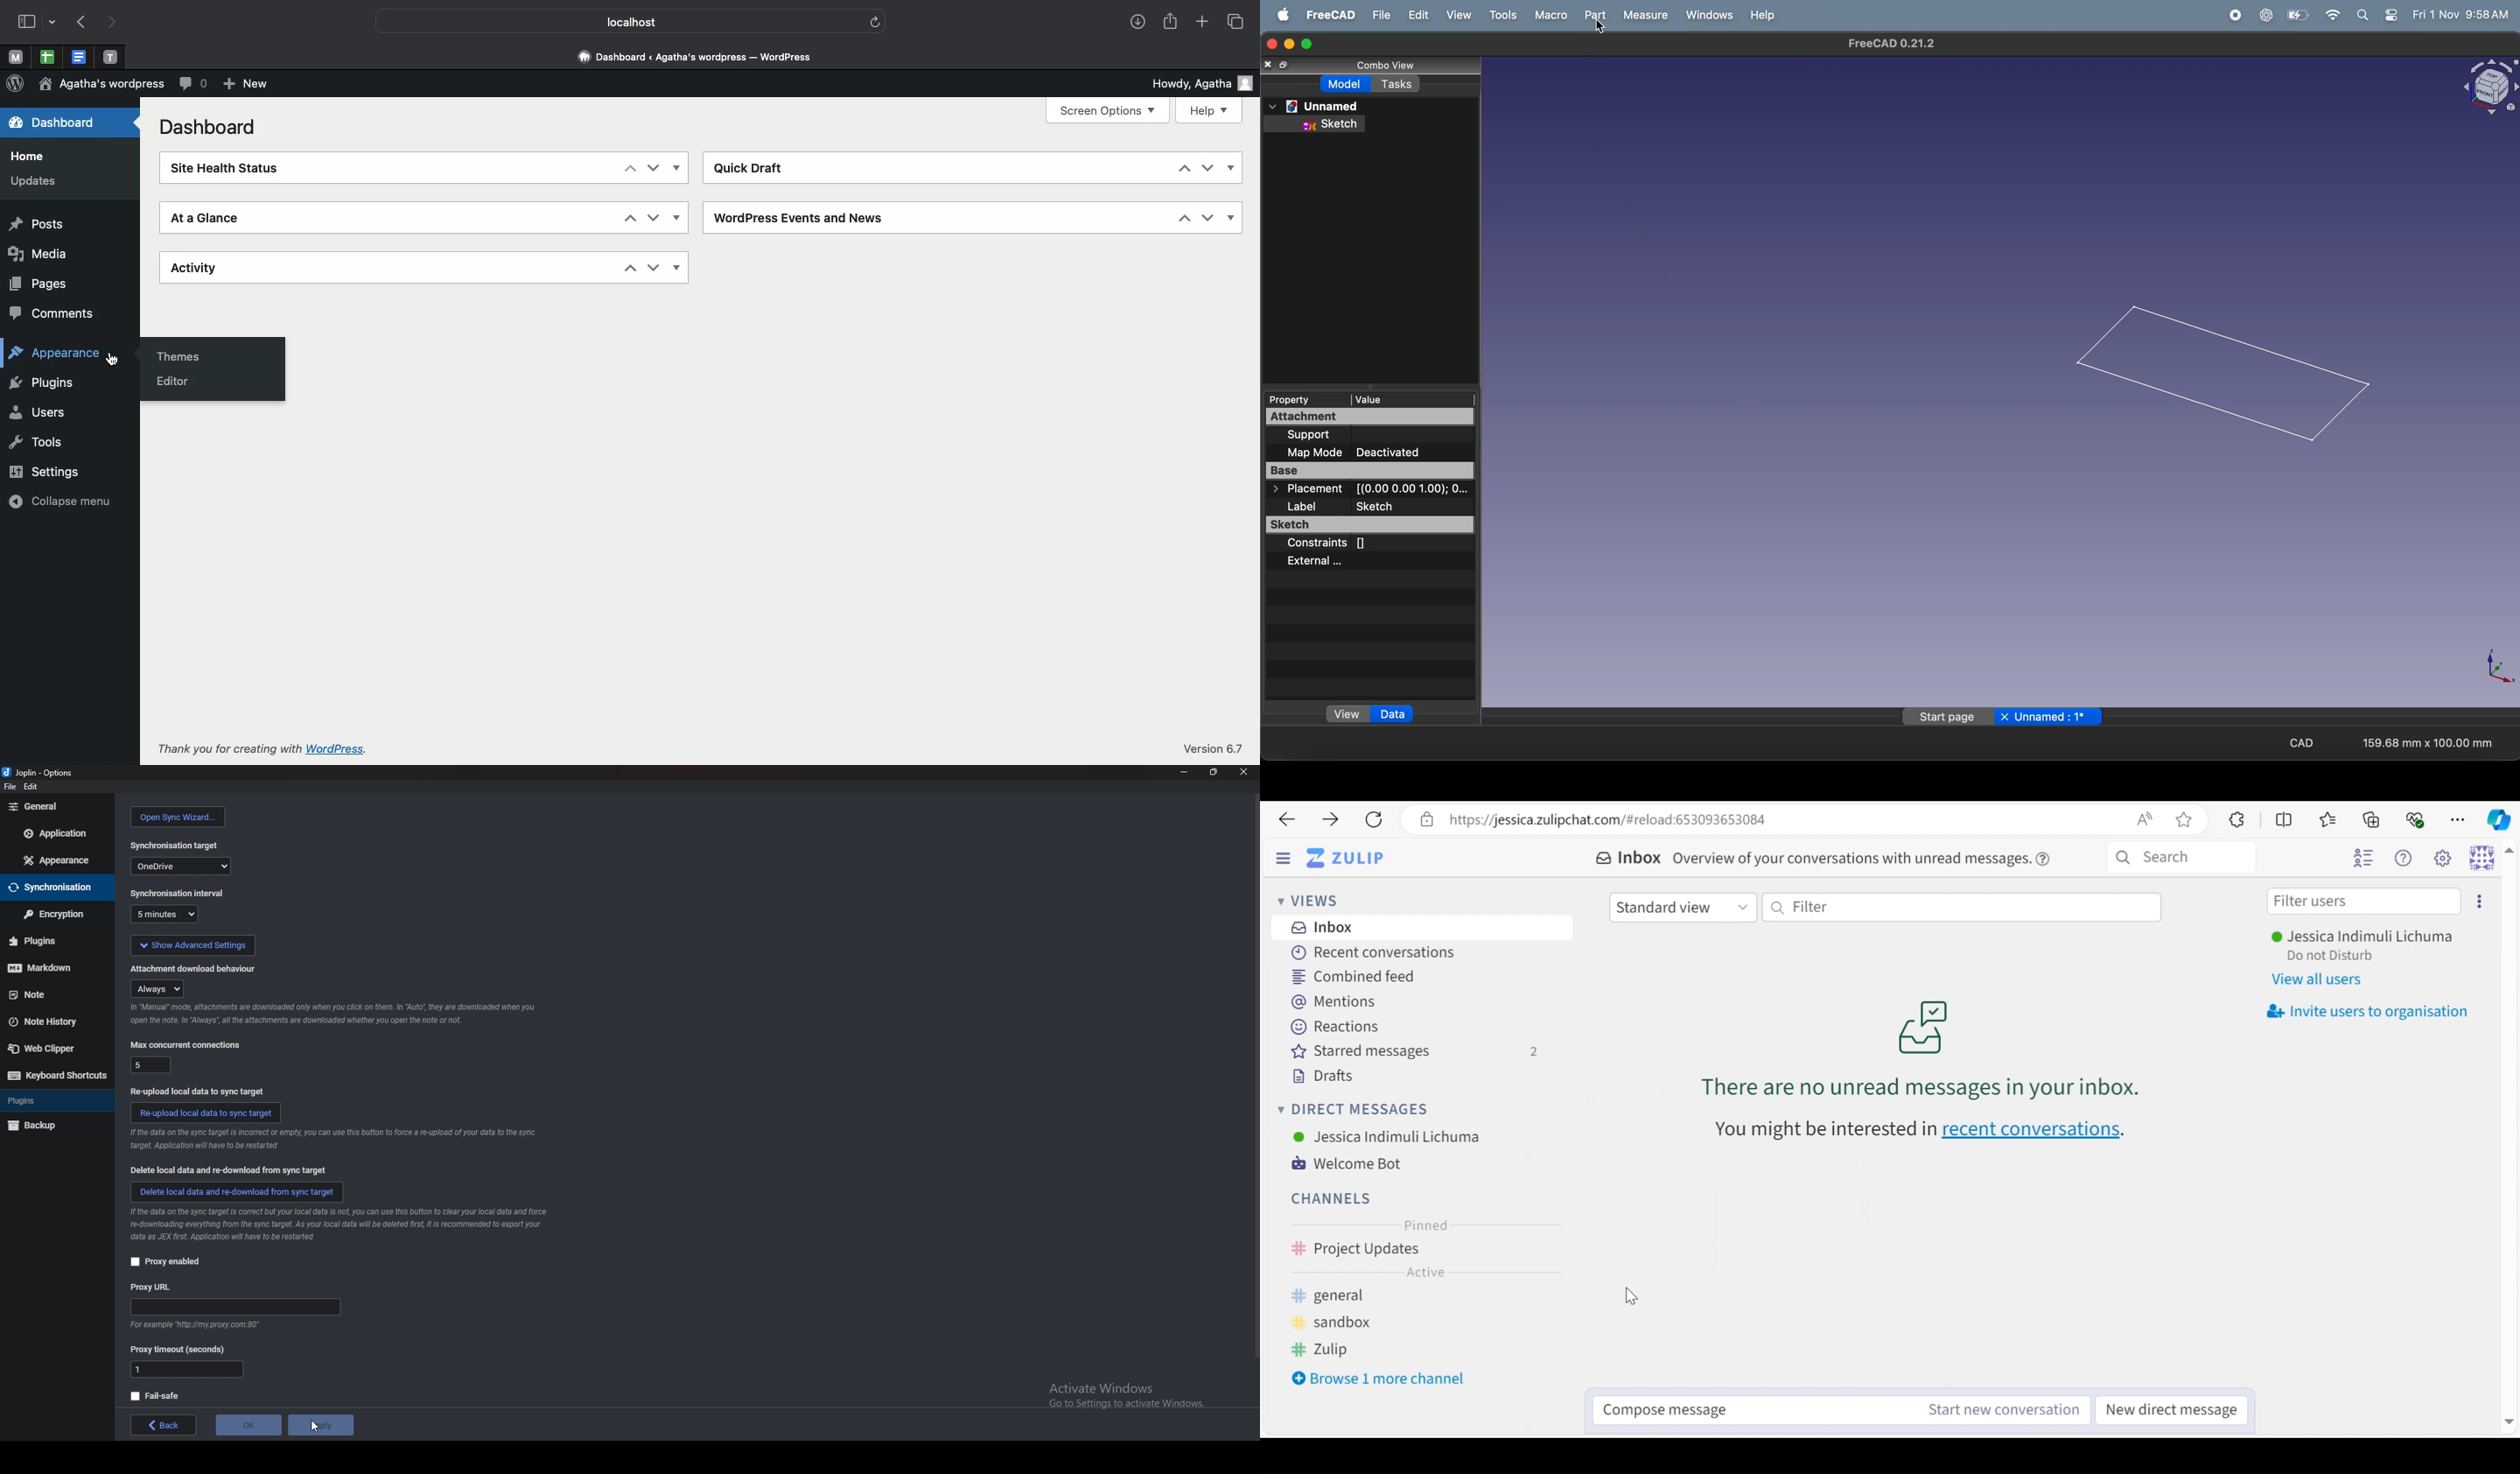 This screenshot has height=1484, width=2520. What do you see at coordinates (1805, 819) in the screenshot?
I see `Address bar` at bounding box center [1805, 819].